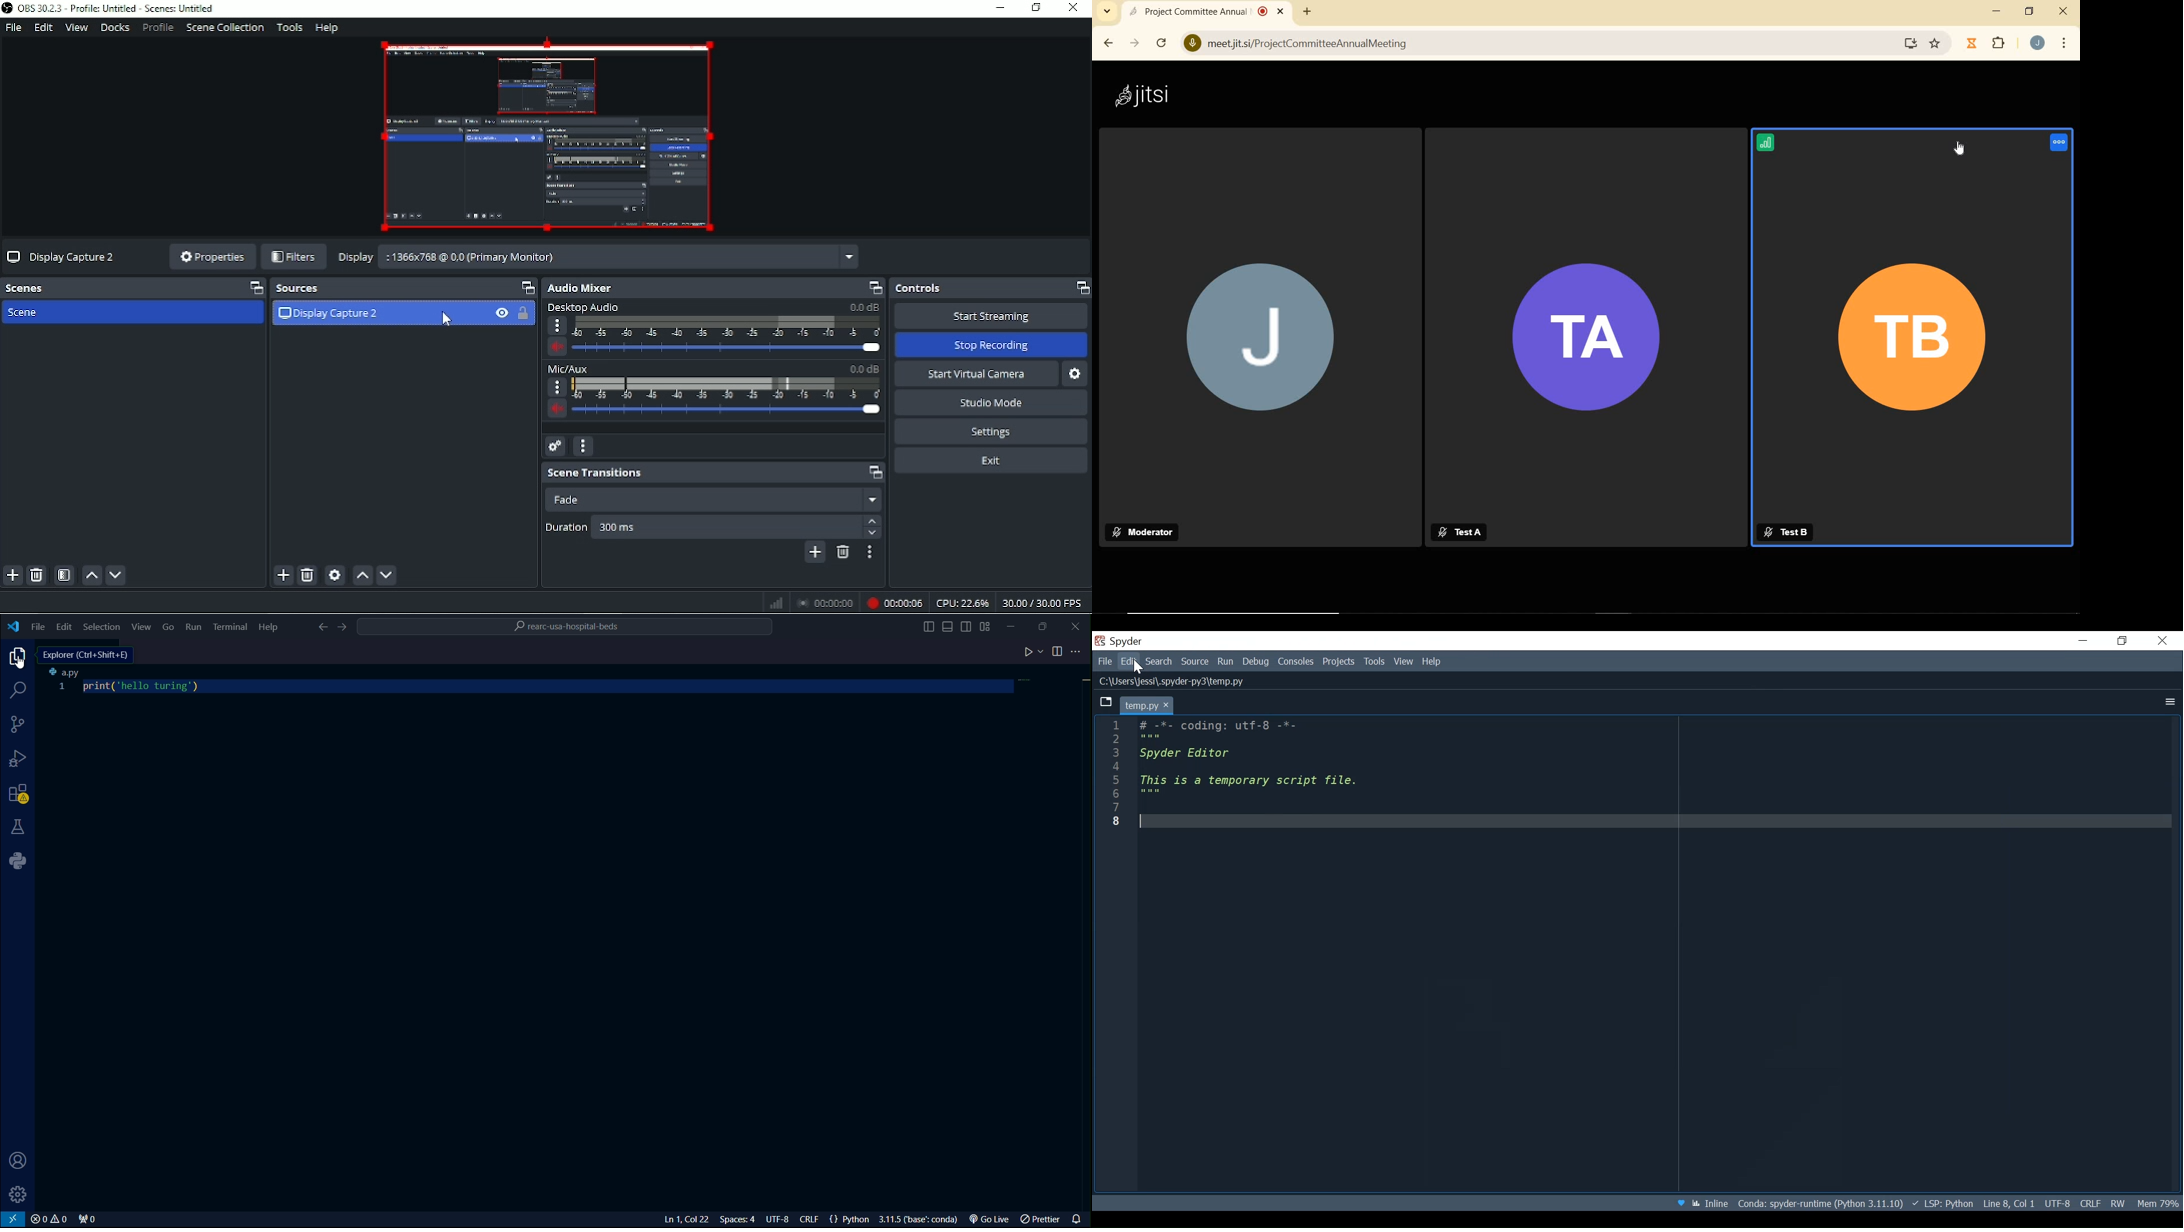 The width and height of the screenshot is (2184, 1232). I want to click on View, so click(76, 28).